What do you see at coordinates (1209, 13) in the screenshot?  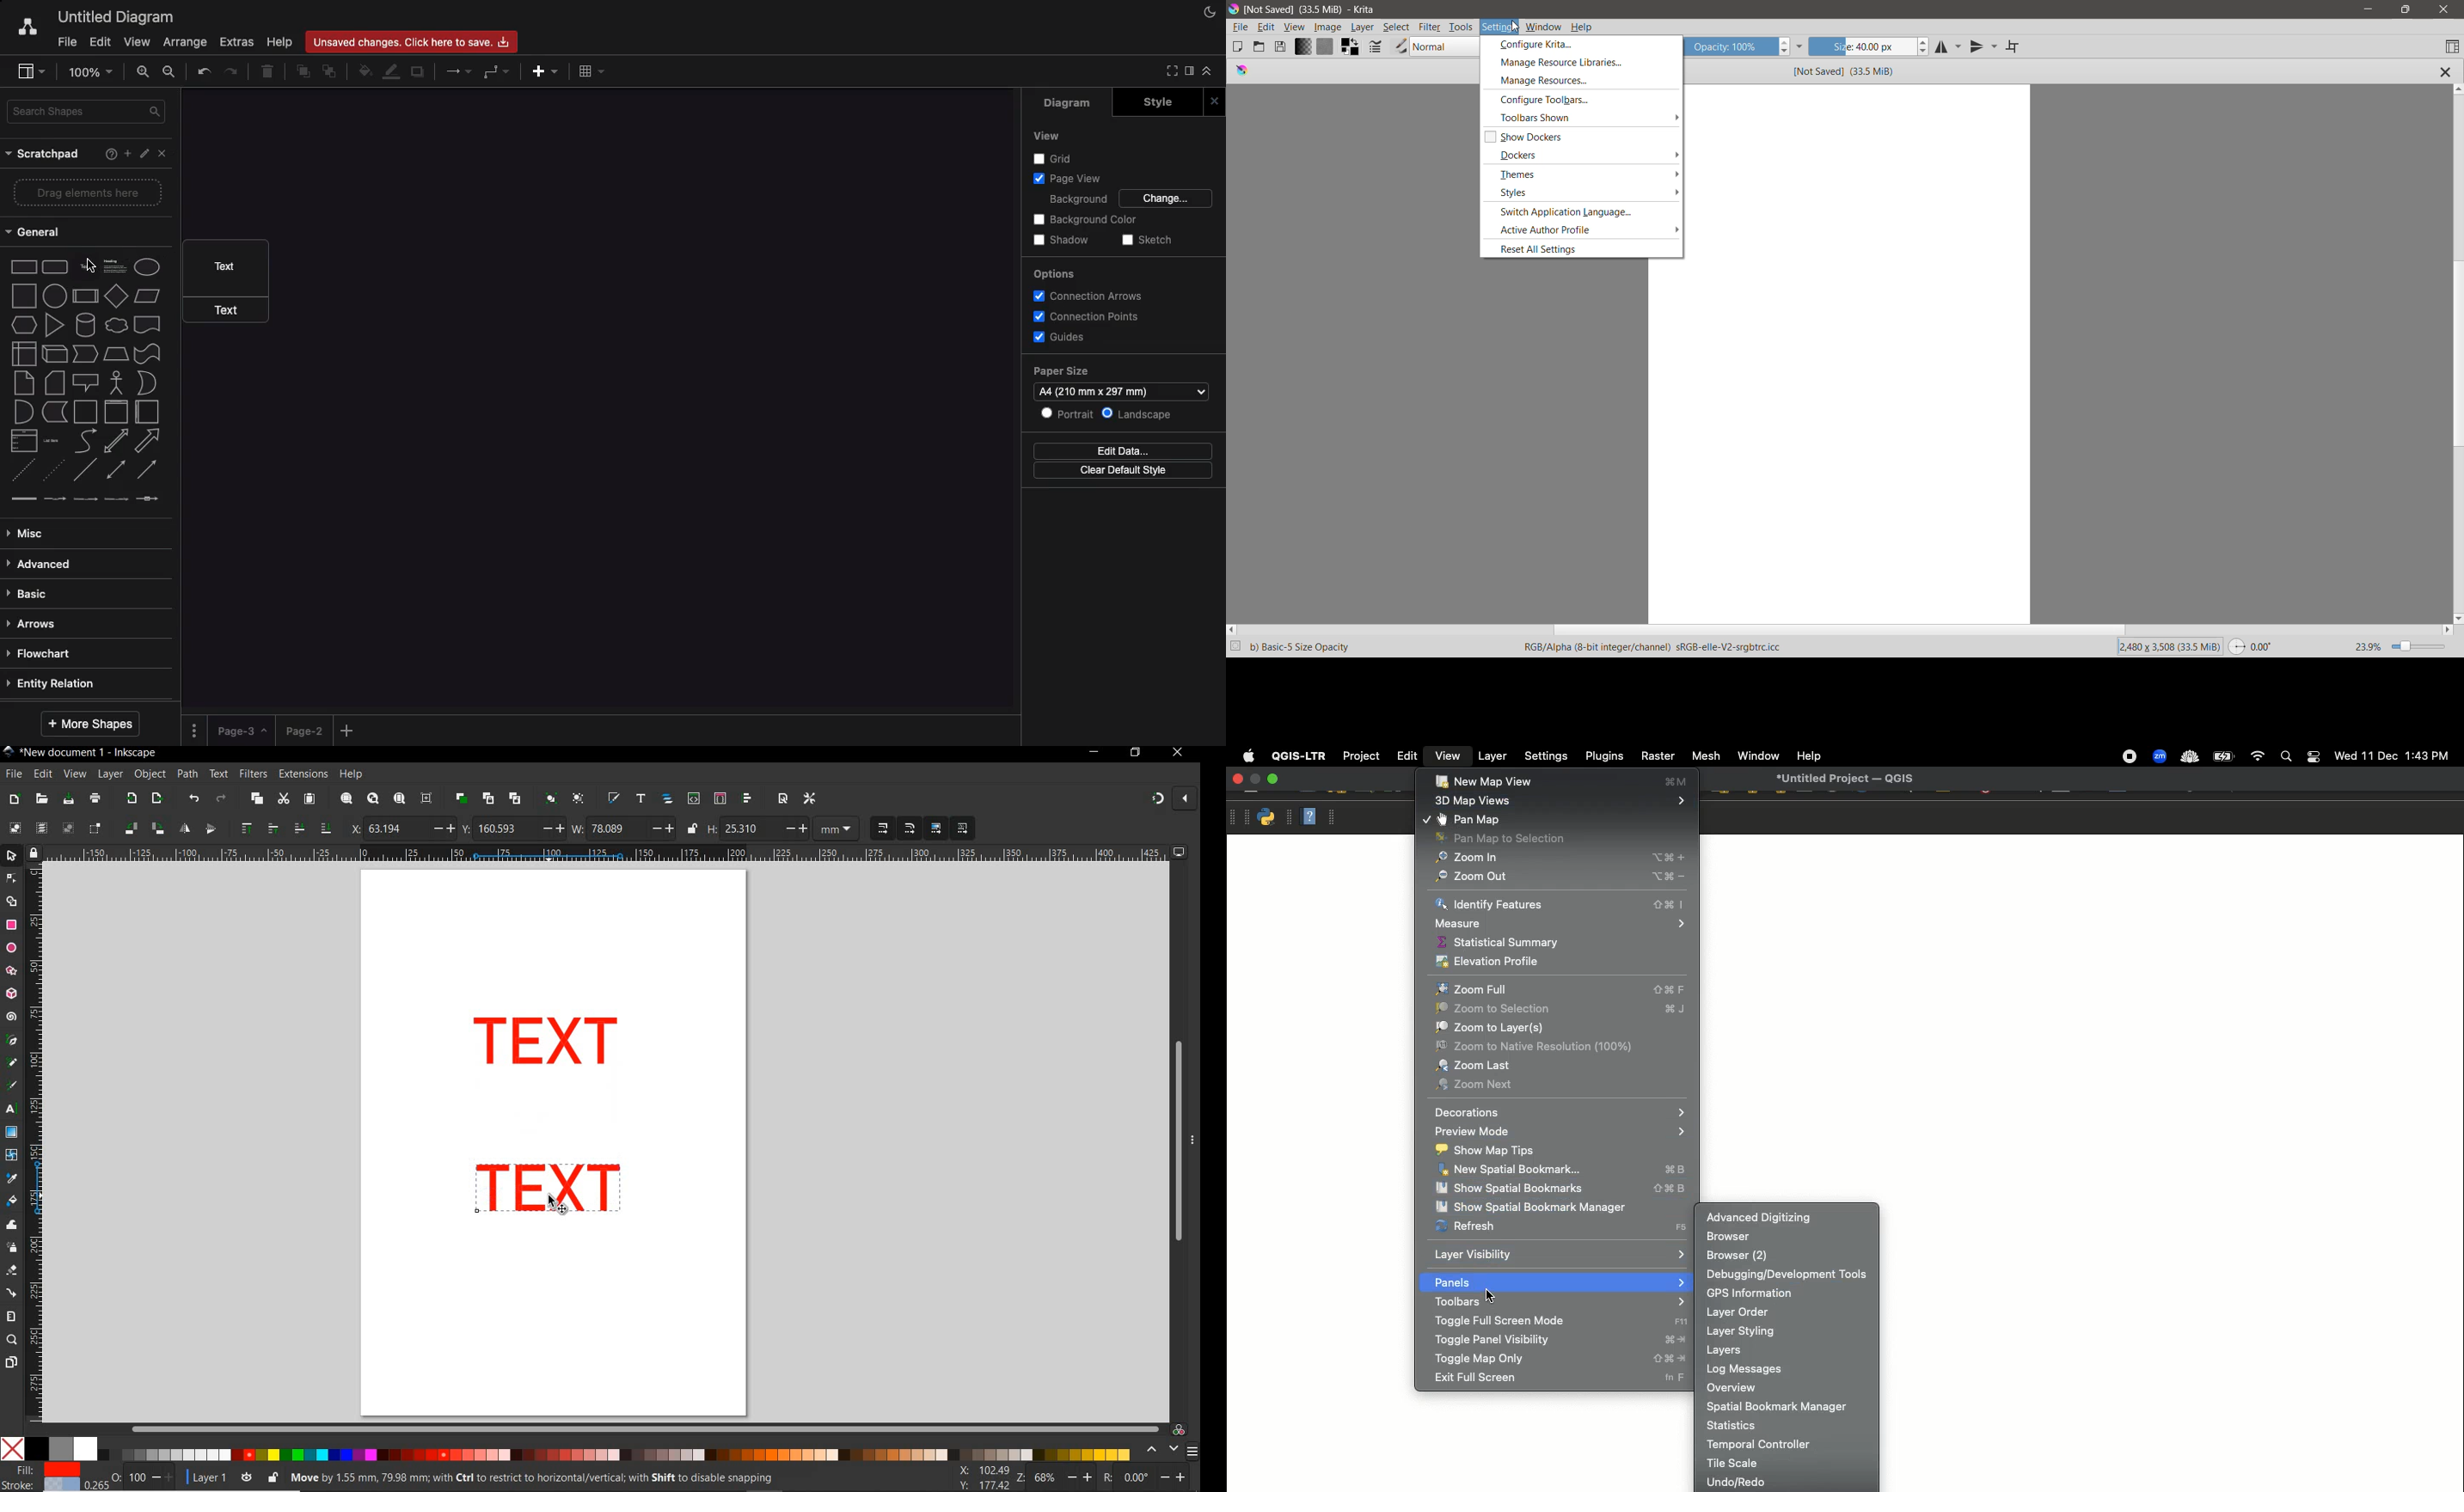 I see `Night mode on` at bounding box center [1209, 13].